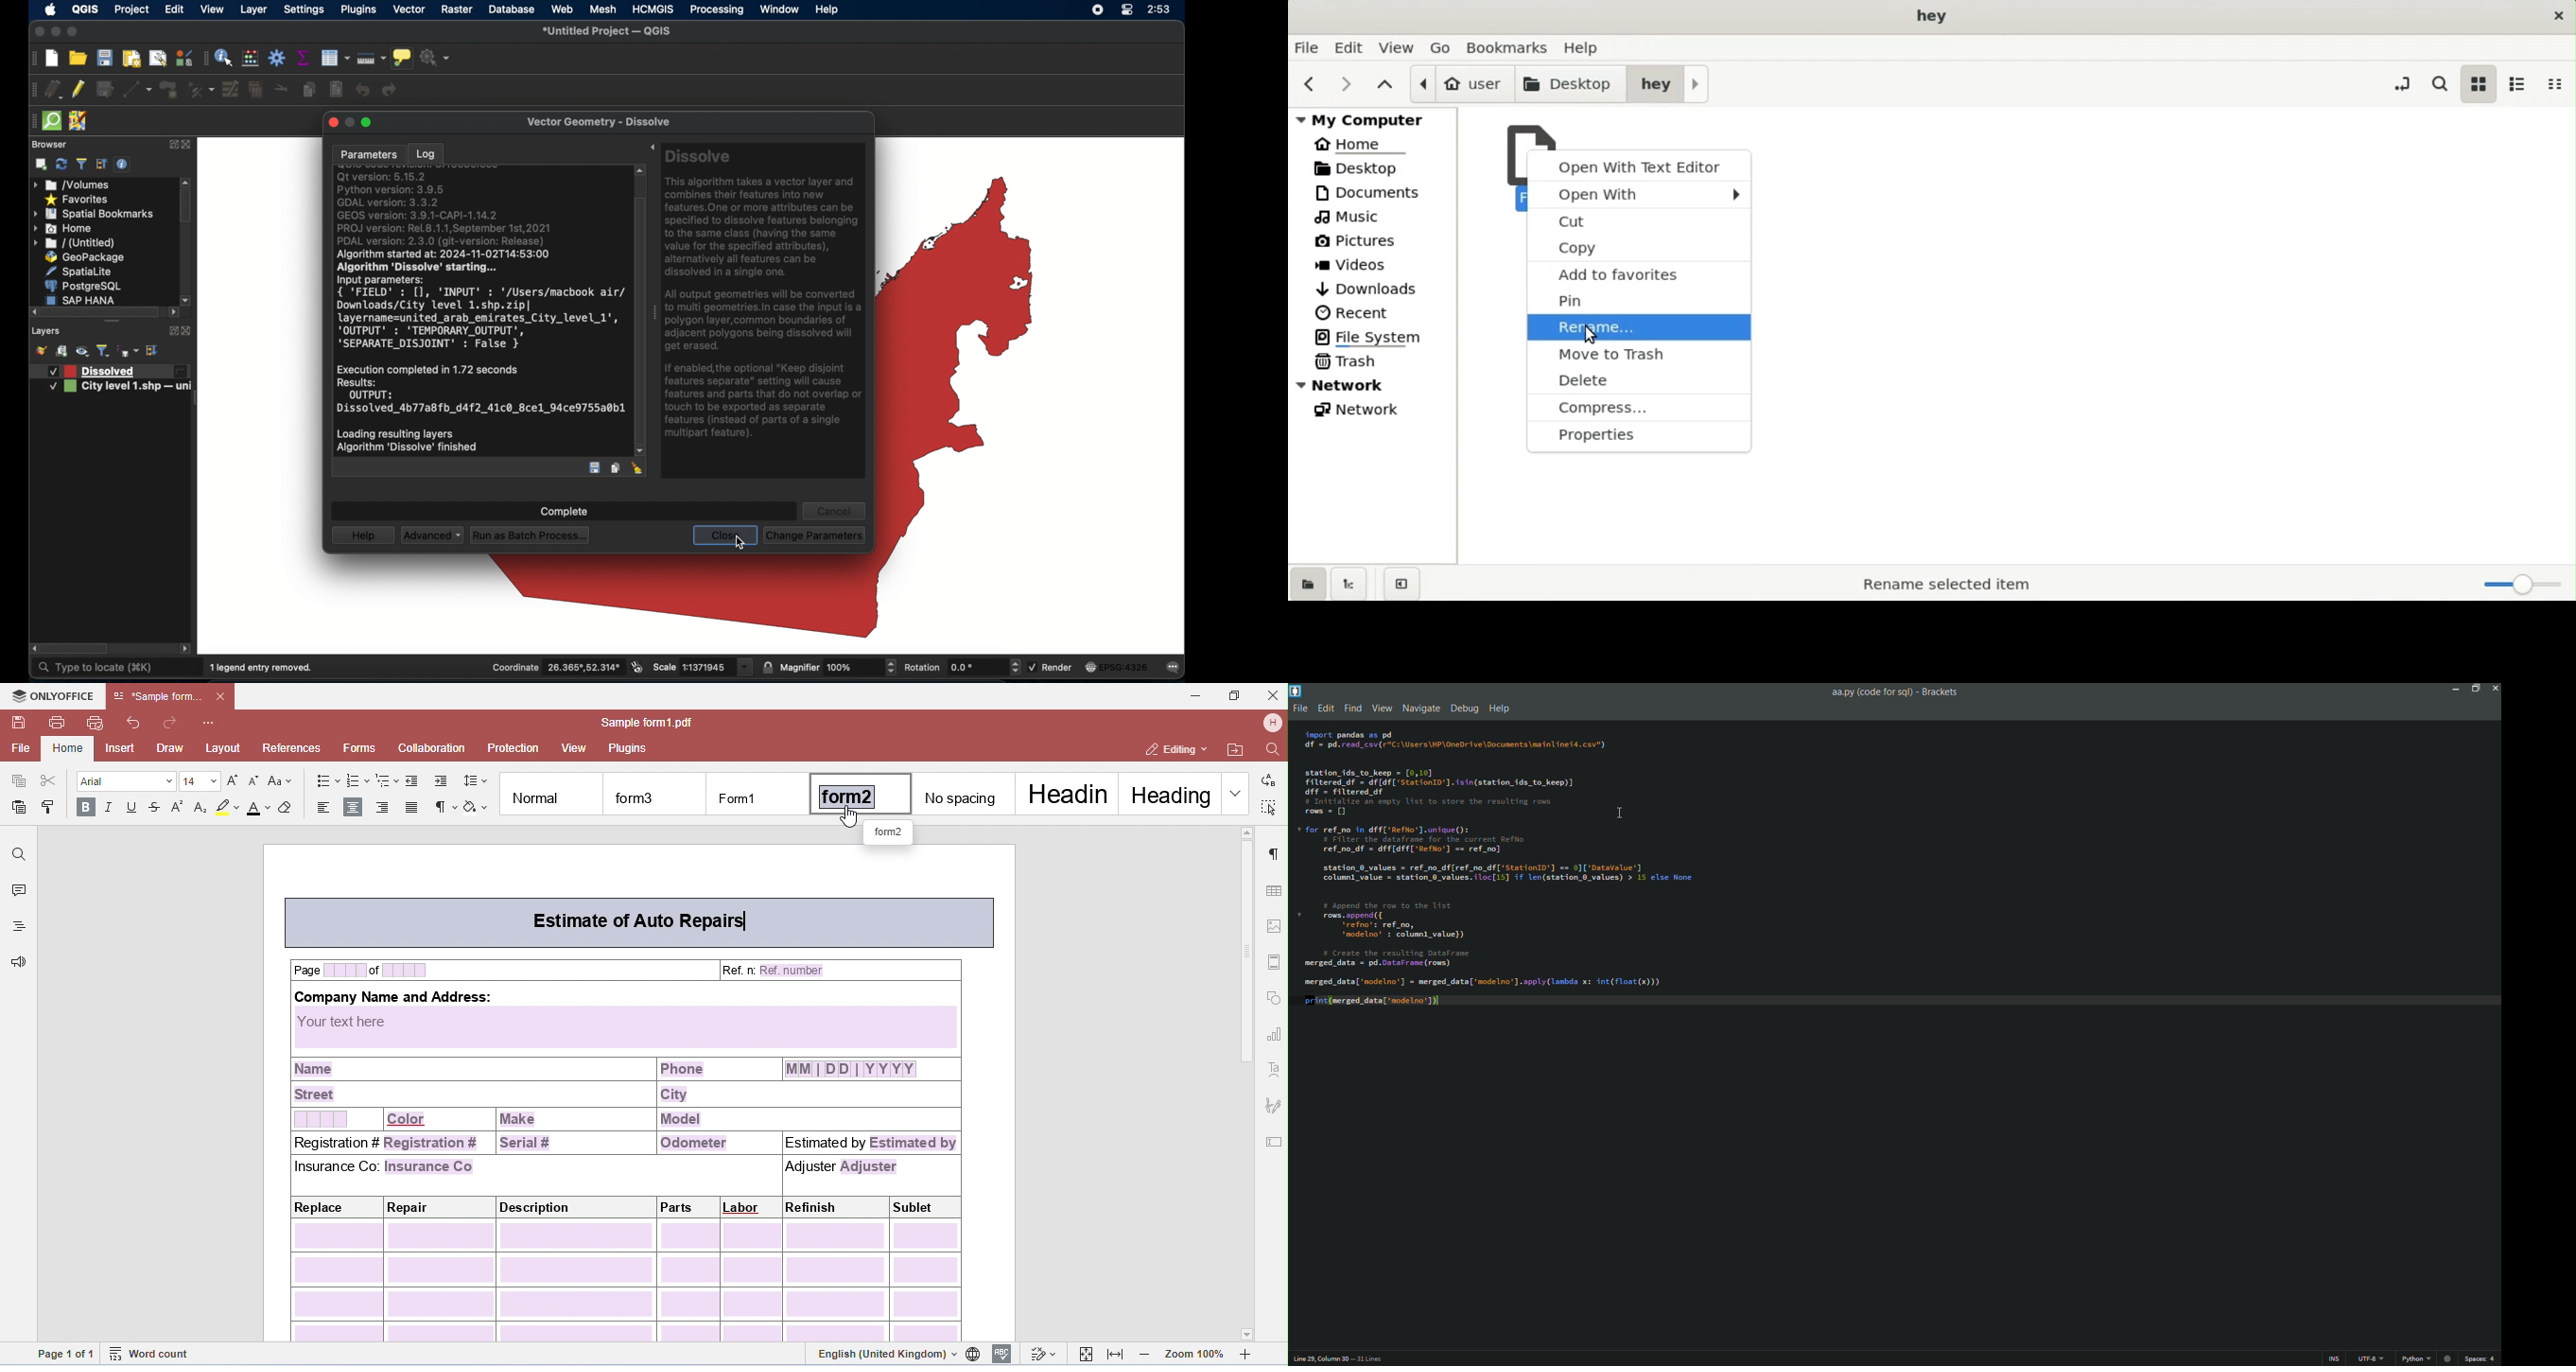 This screenshot has height=1372, width=2576. What do you see at coordinates (104, 351) in the screenshot?
I see `filter legend` at bounding box center [104, 351].